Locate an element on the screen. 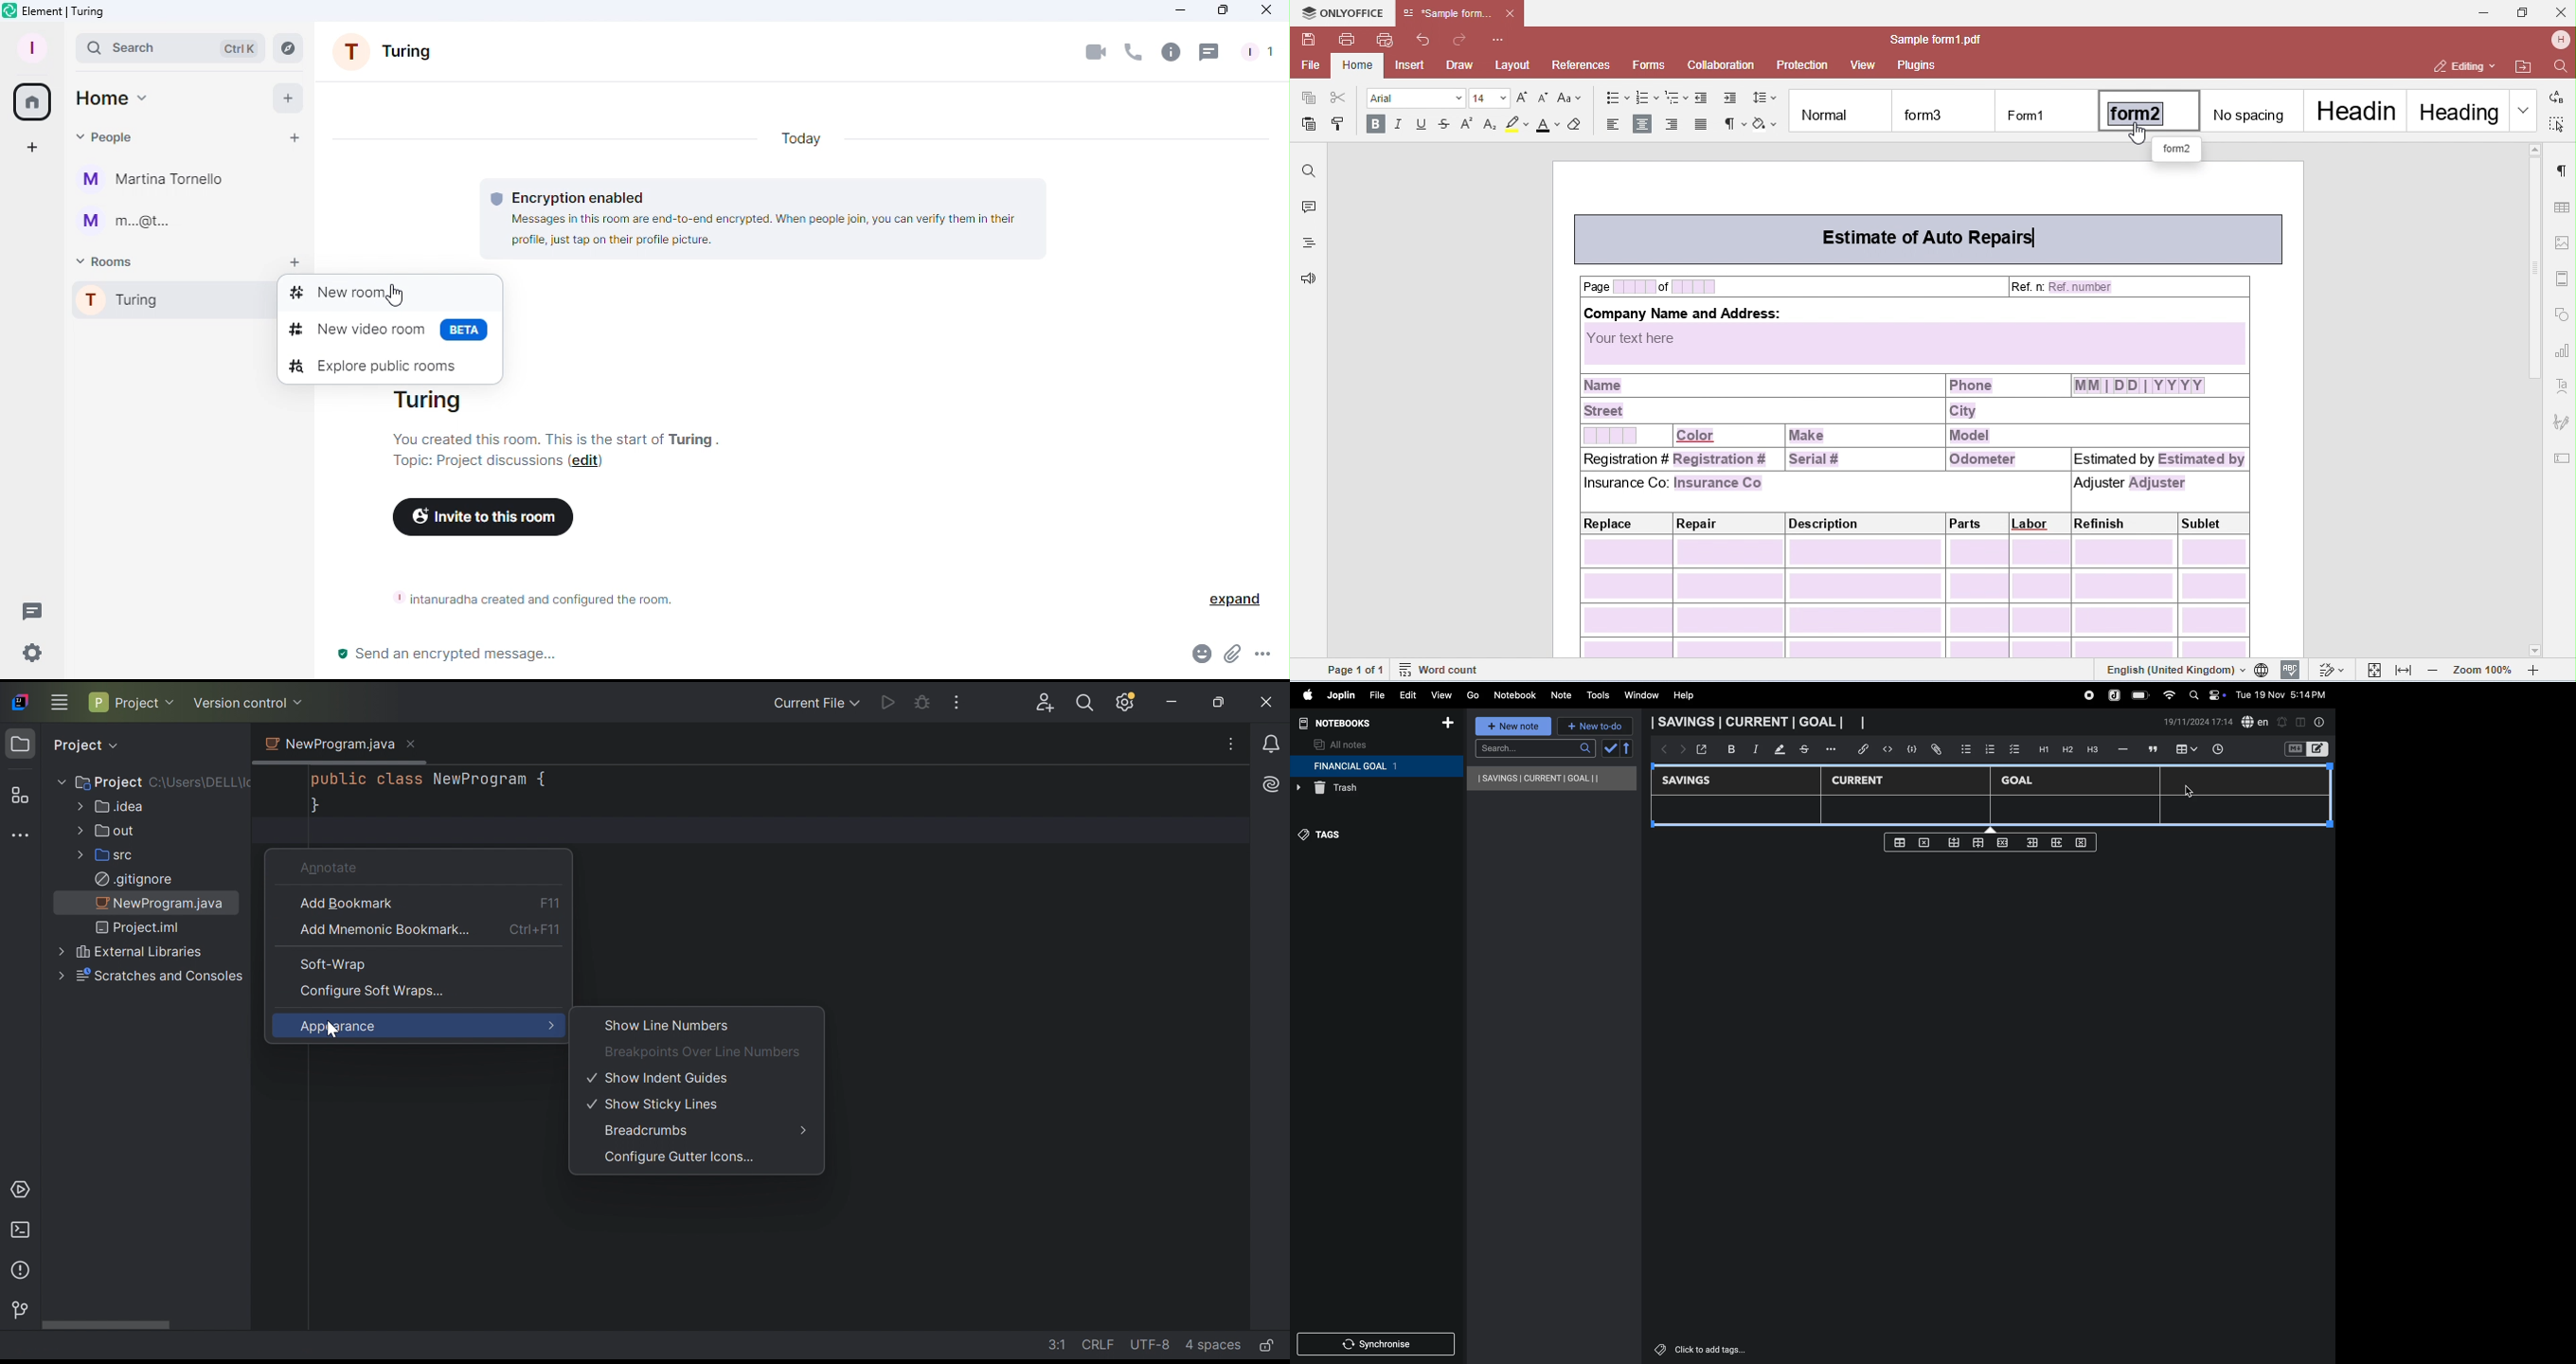  Close is located at coordinates (1266, 12).